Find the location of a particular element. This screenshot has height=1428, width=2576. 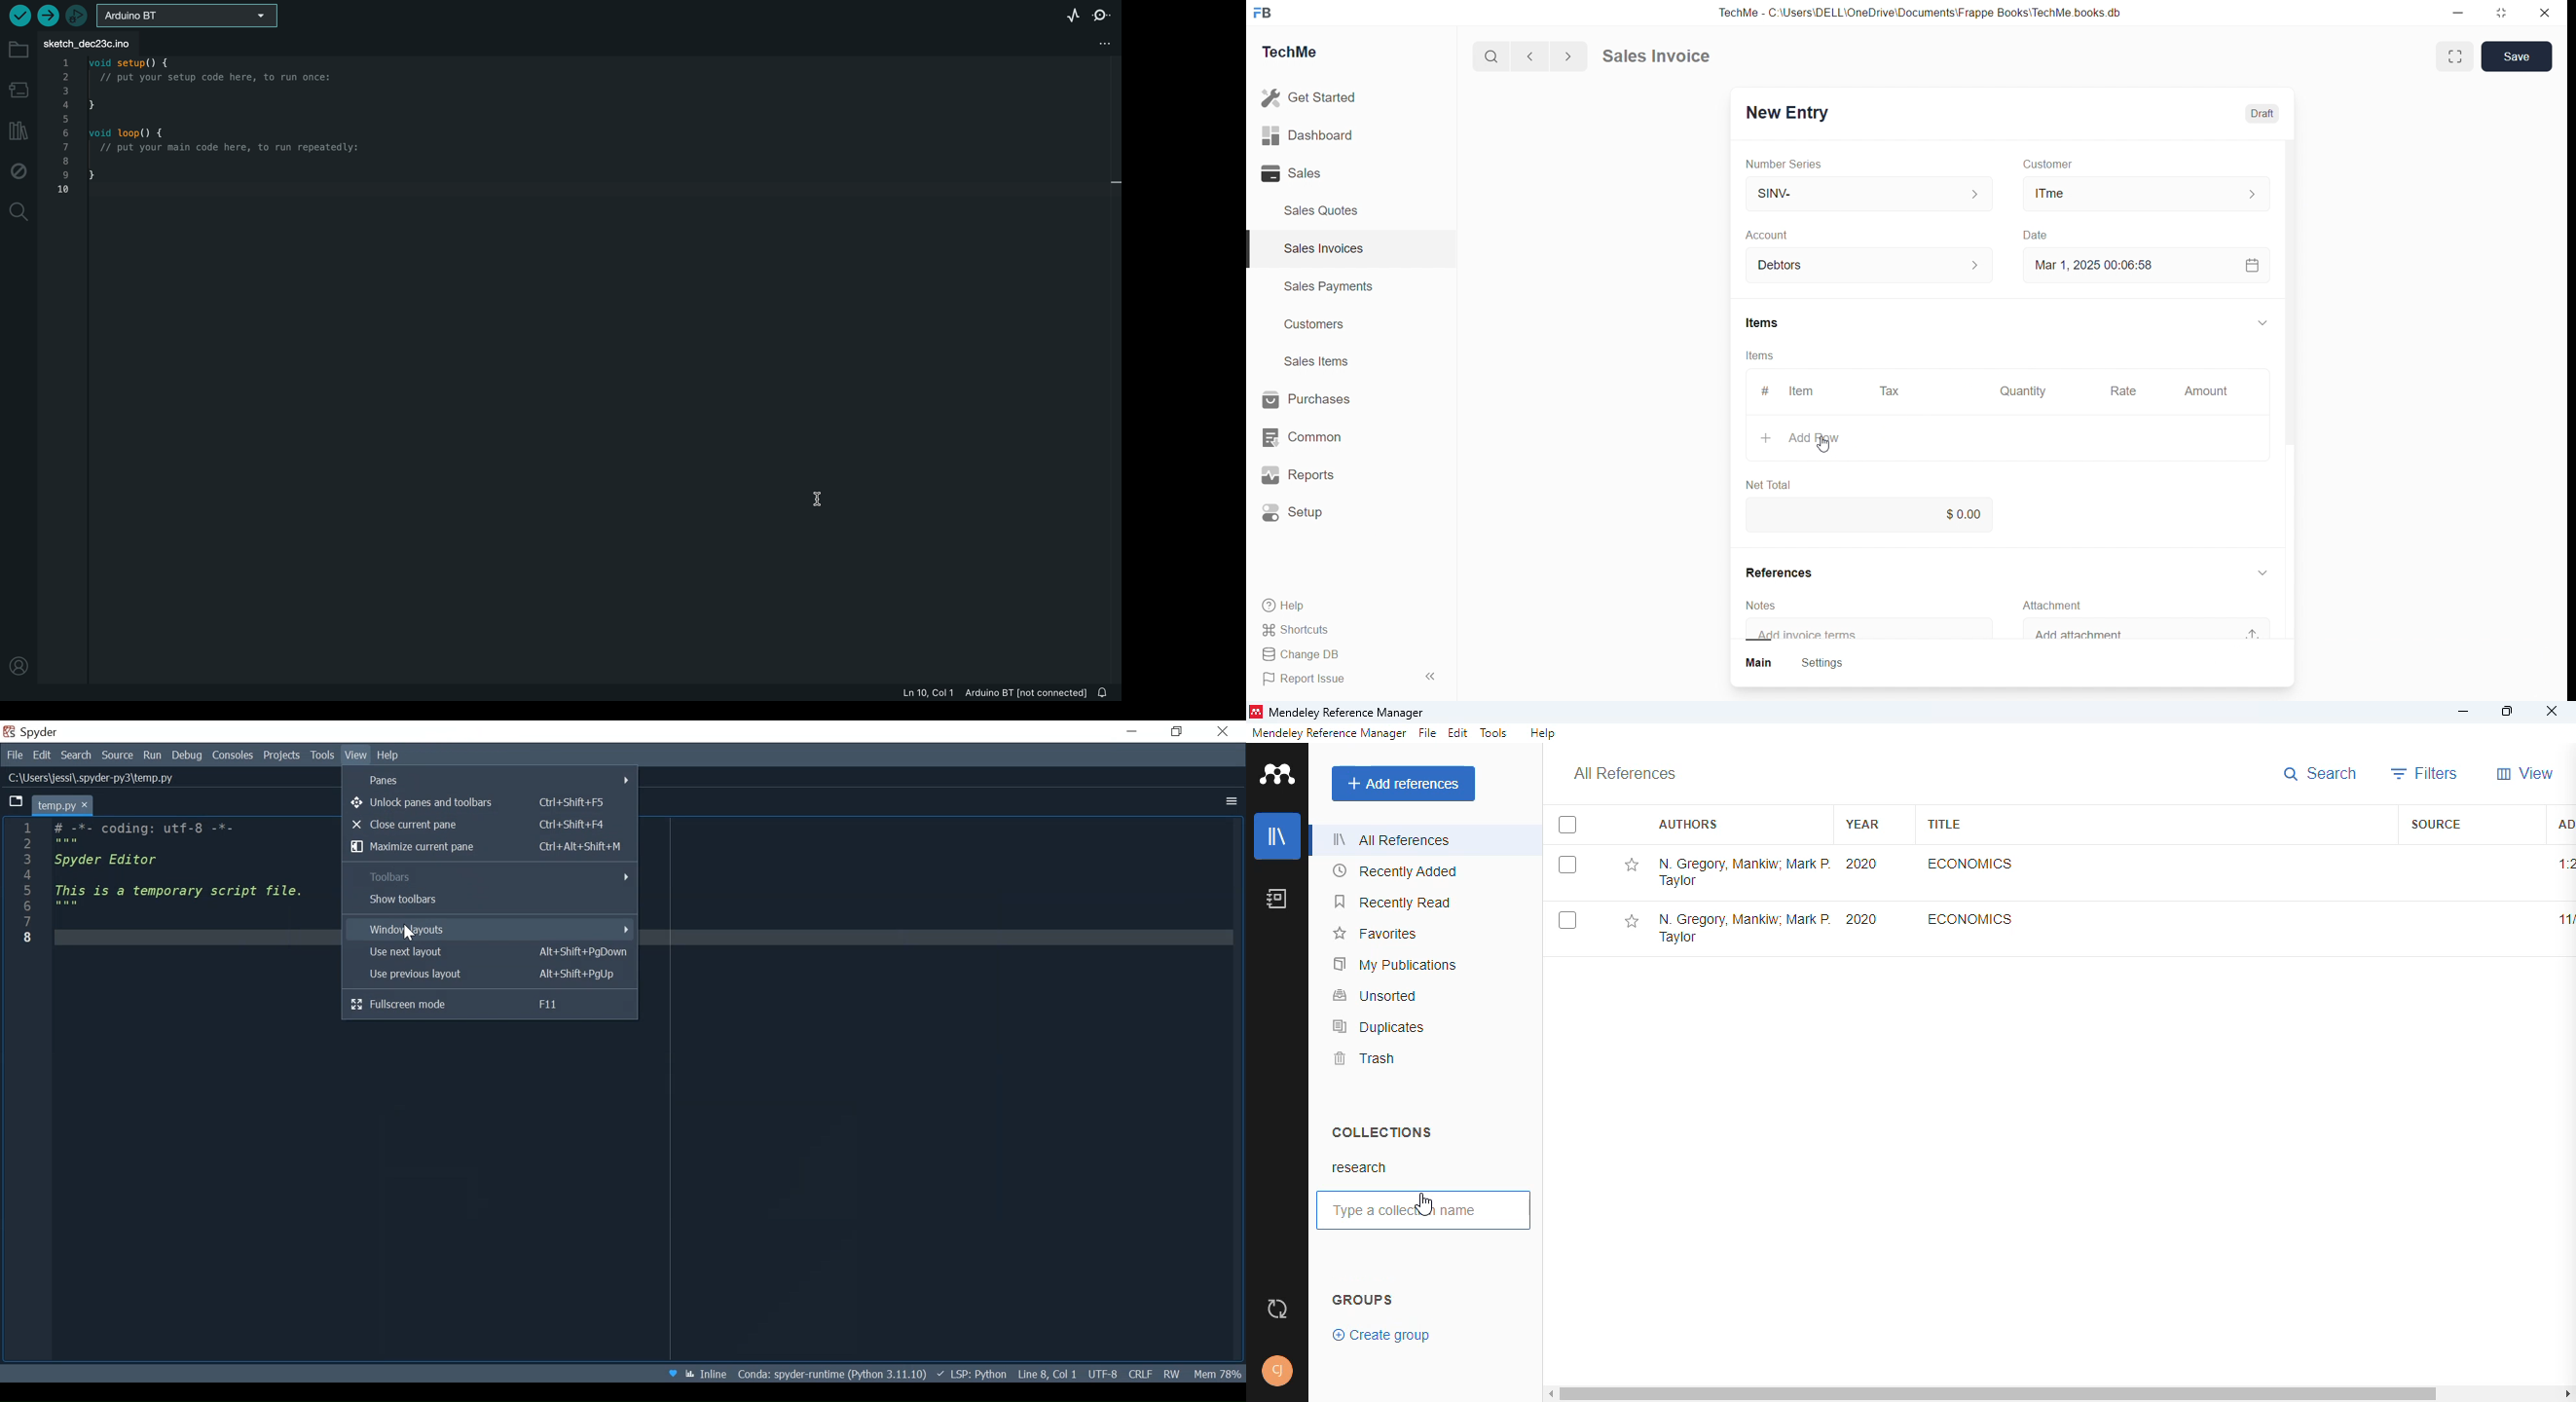

horizontal scroll bar is located at coordinates (2063, 1391).